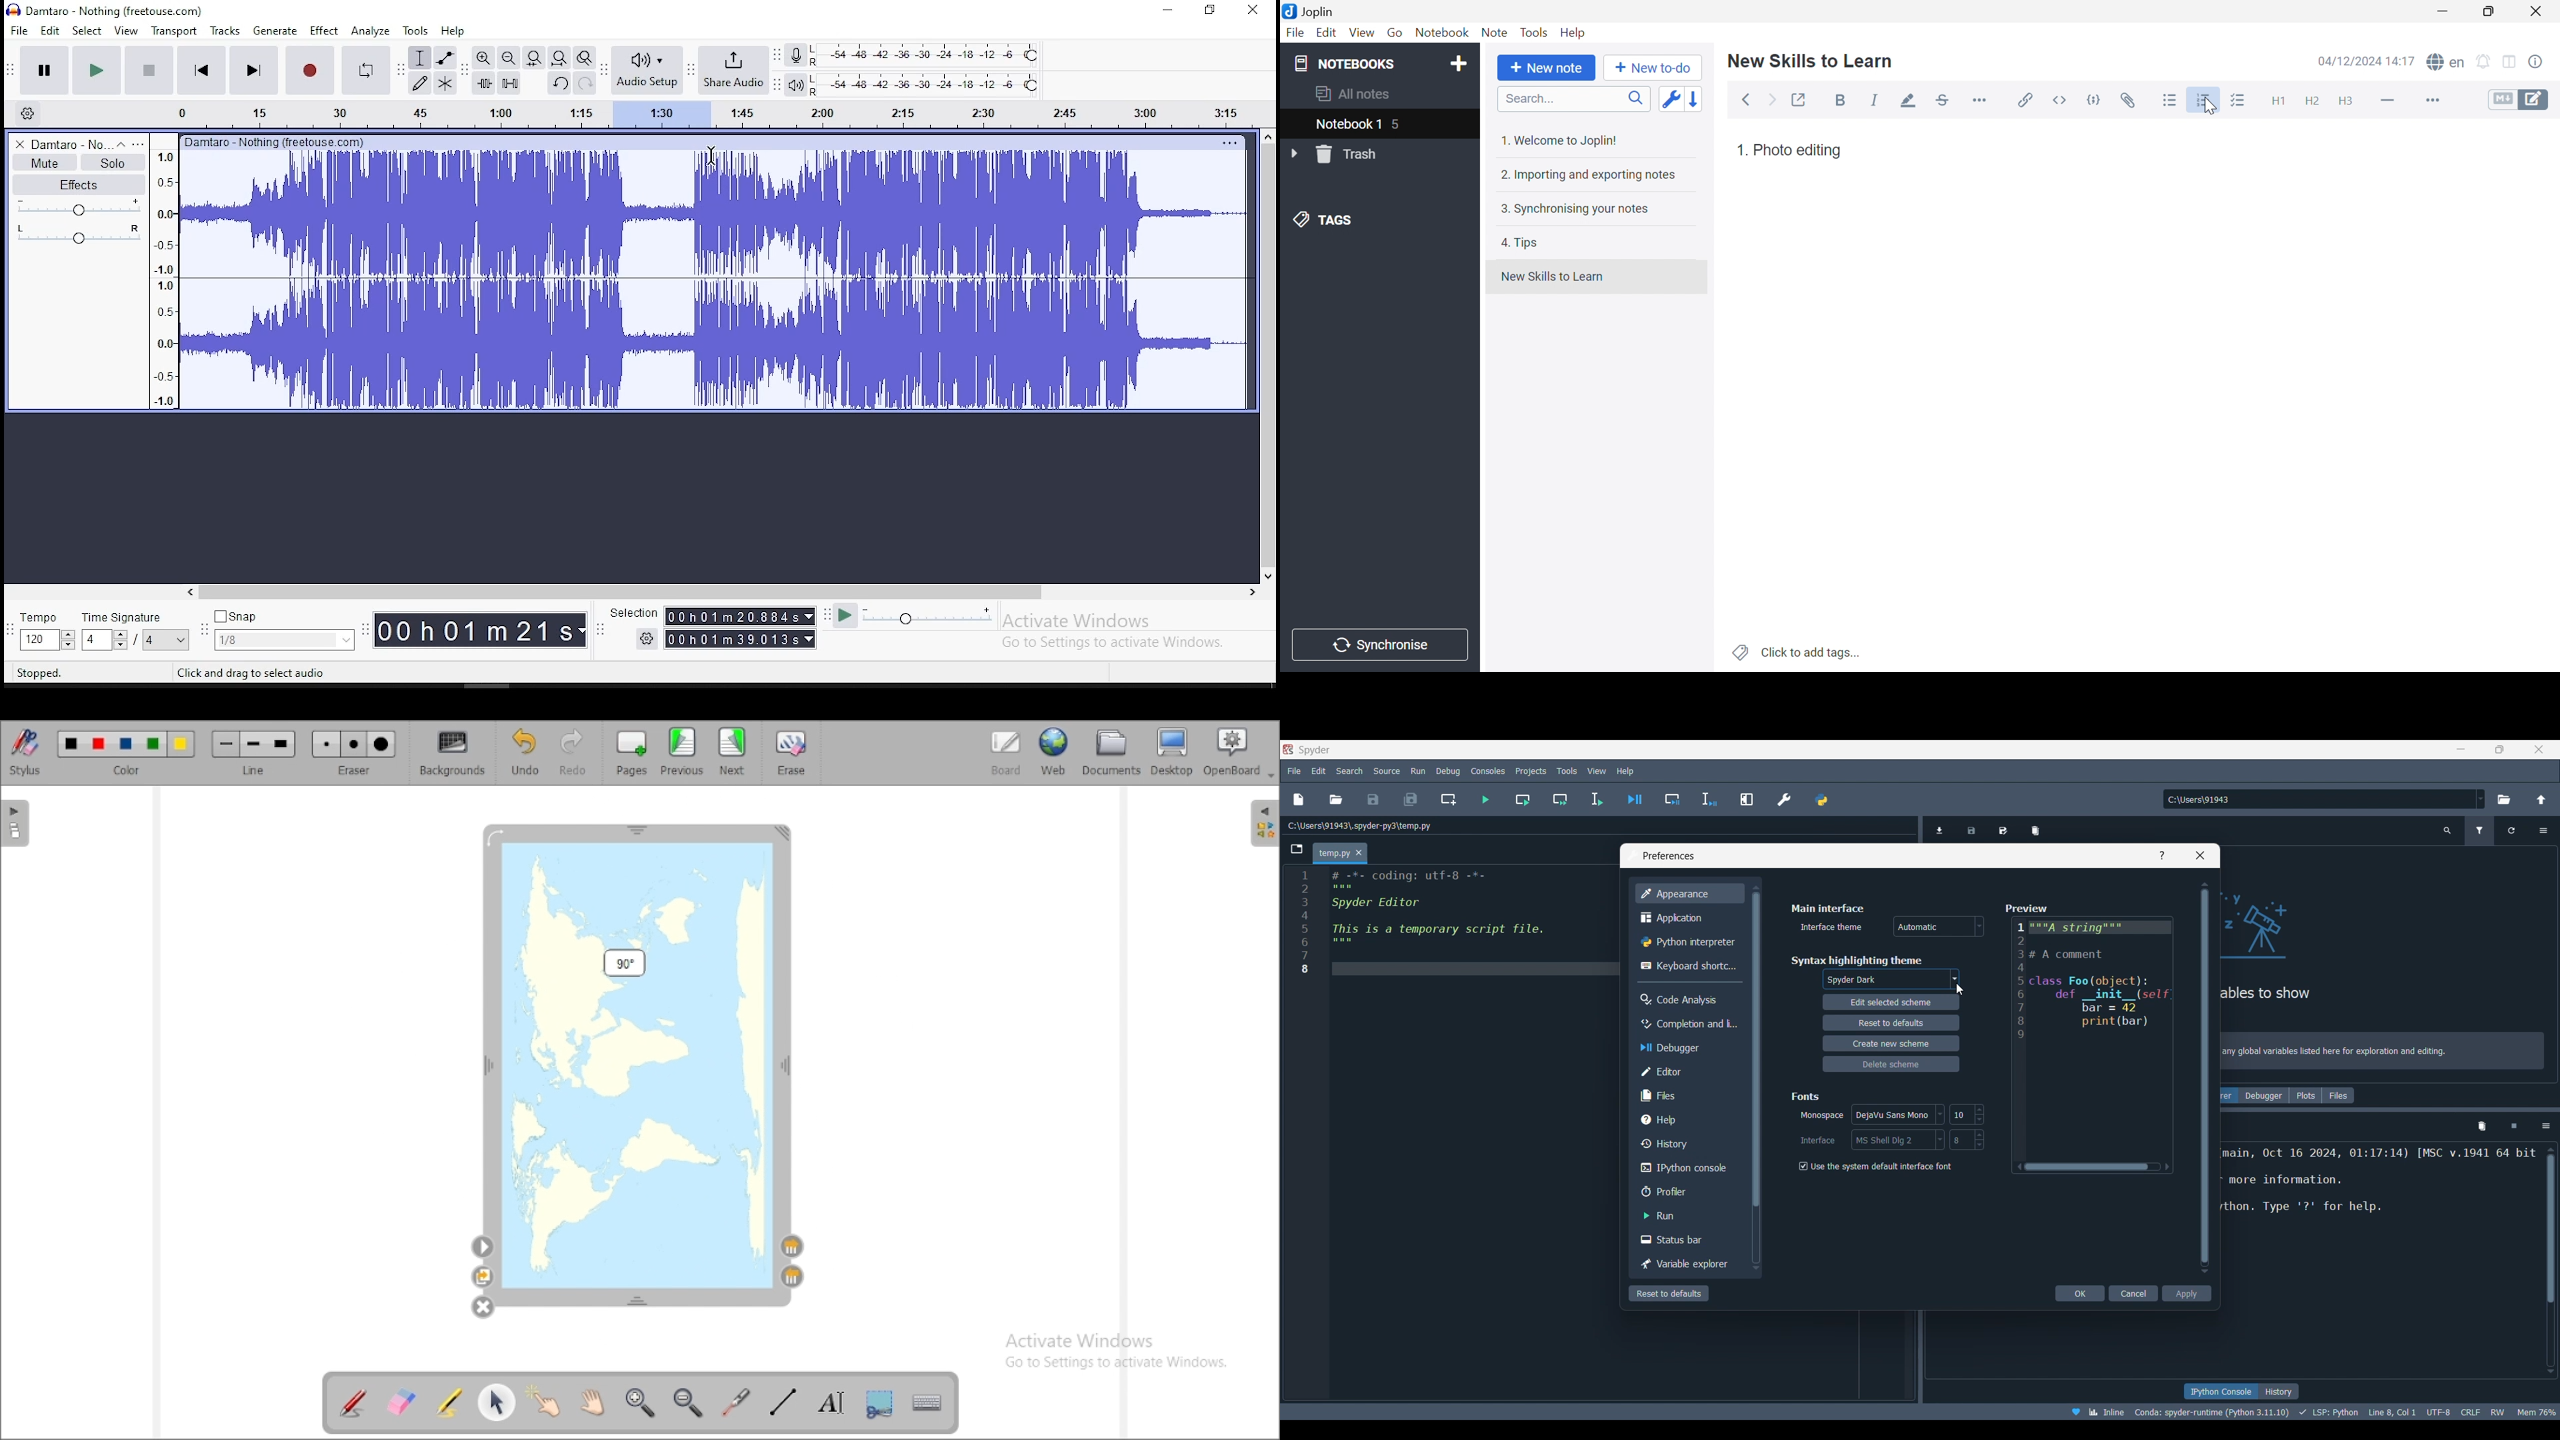 The height and width of the screenshot is (1456, 2576). Describe the element at coordinates (2162, 855) in the screenshot. I see `Help` at that location.